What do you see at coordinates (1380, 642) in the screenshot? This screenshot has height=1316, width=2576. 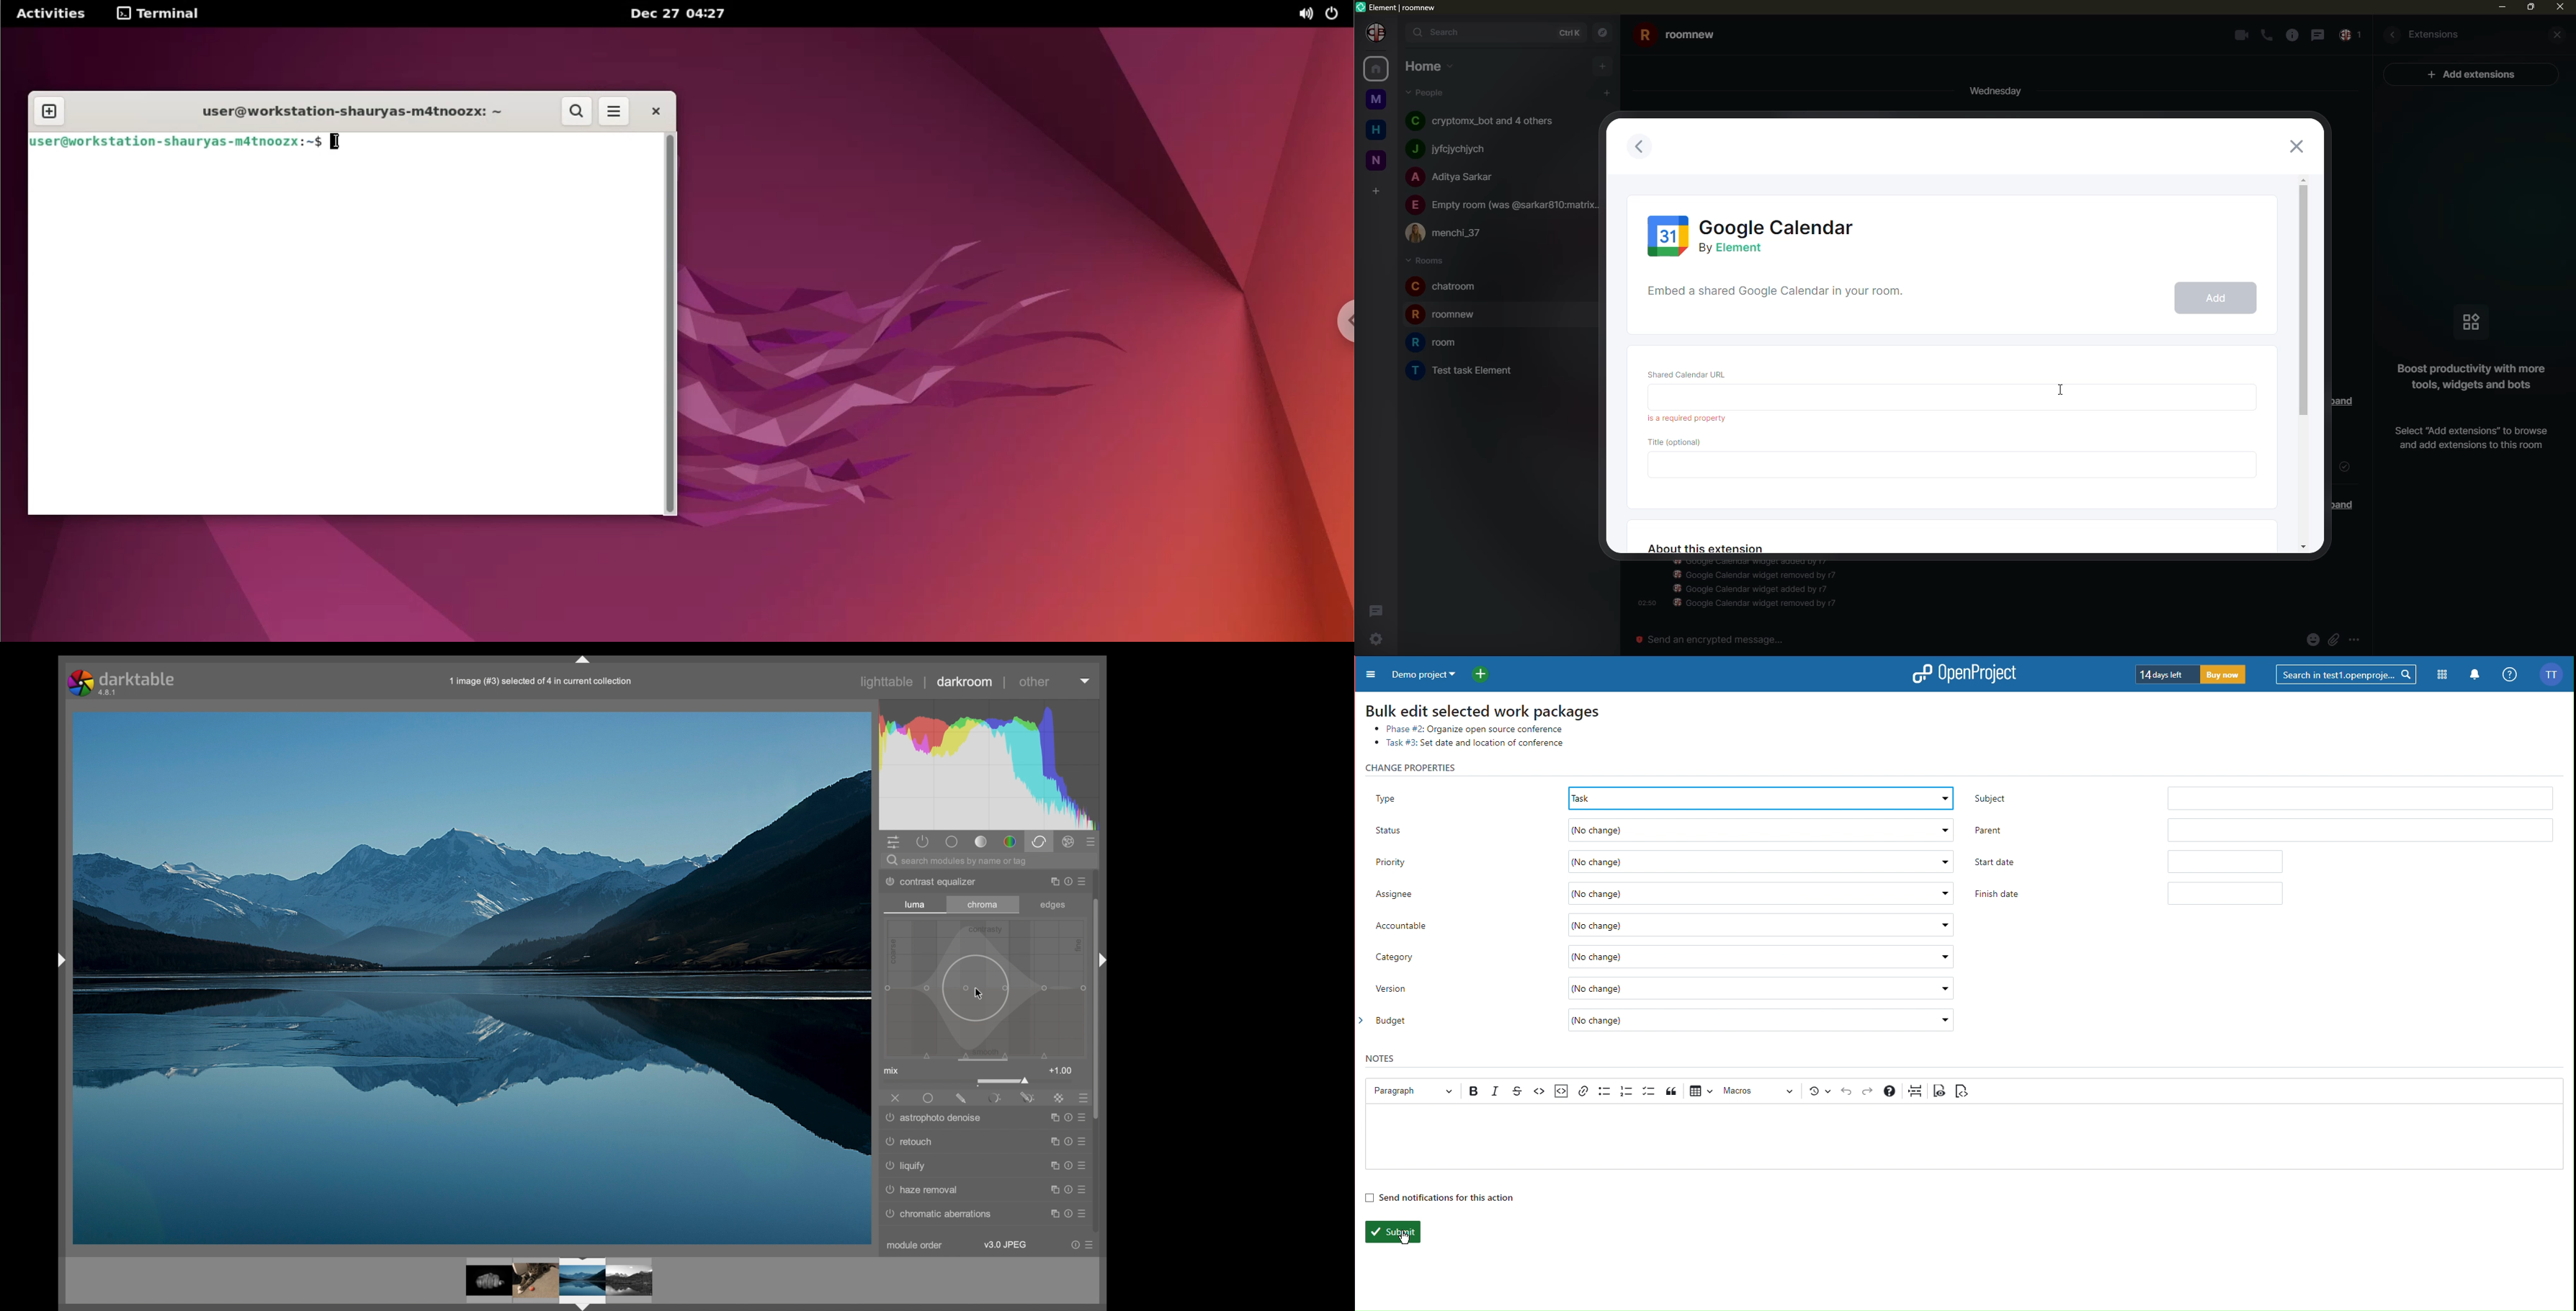 I see `settings` at bounding box center [1380, 642].